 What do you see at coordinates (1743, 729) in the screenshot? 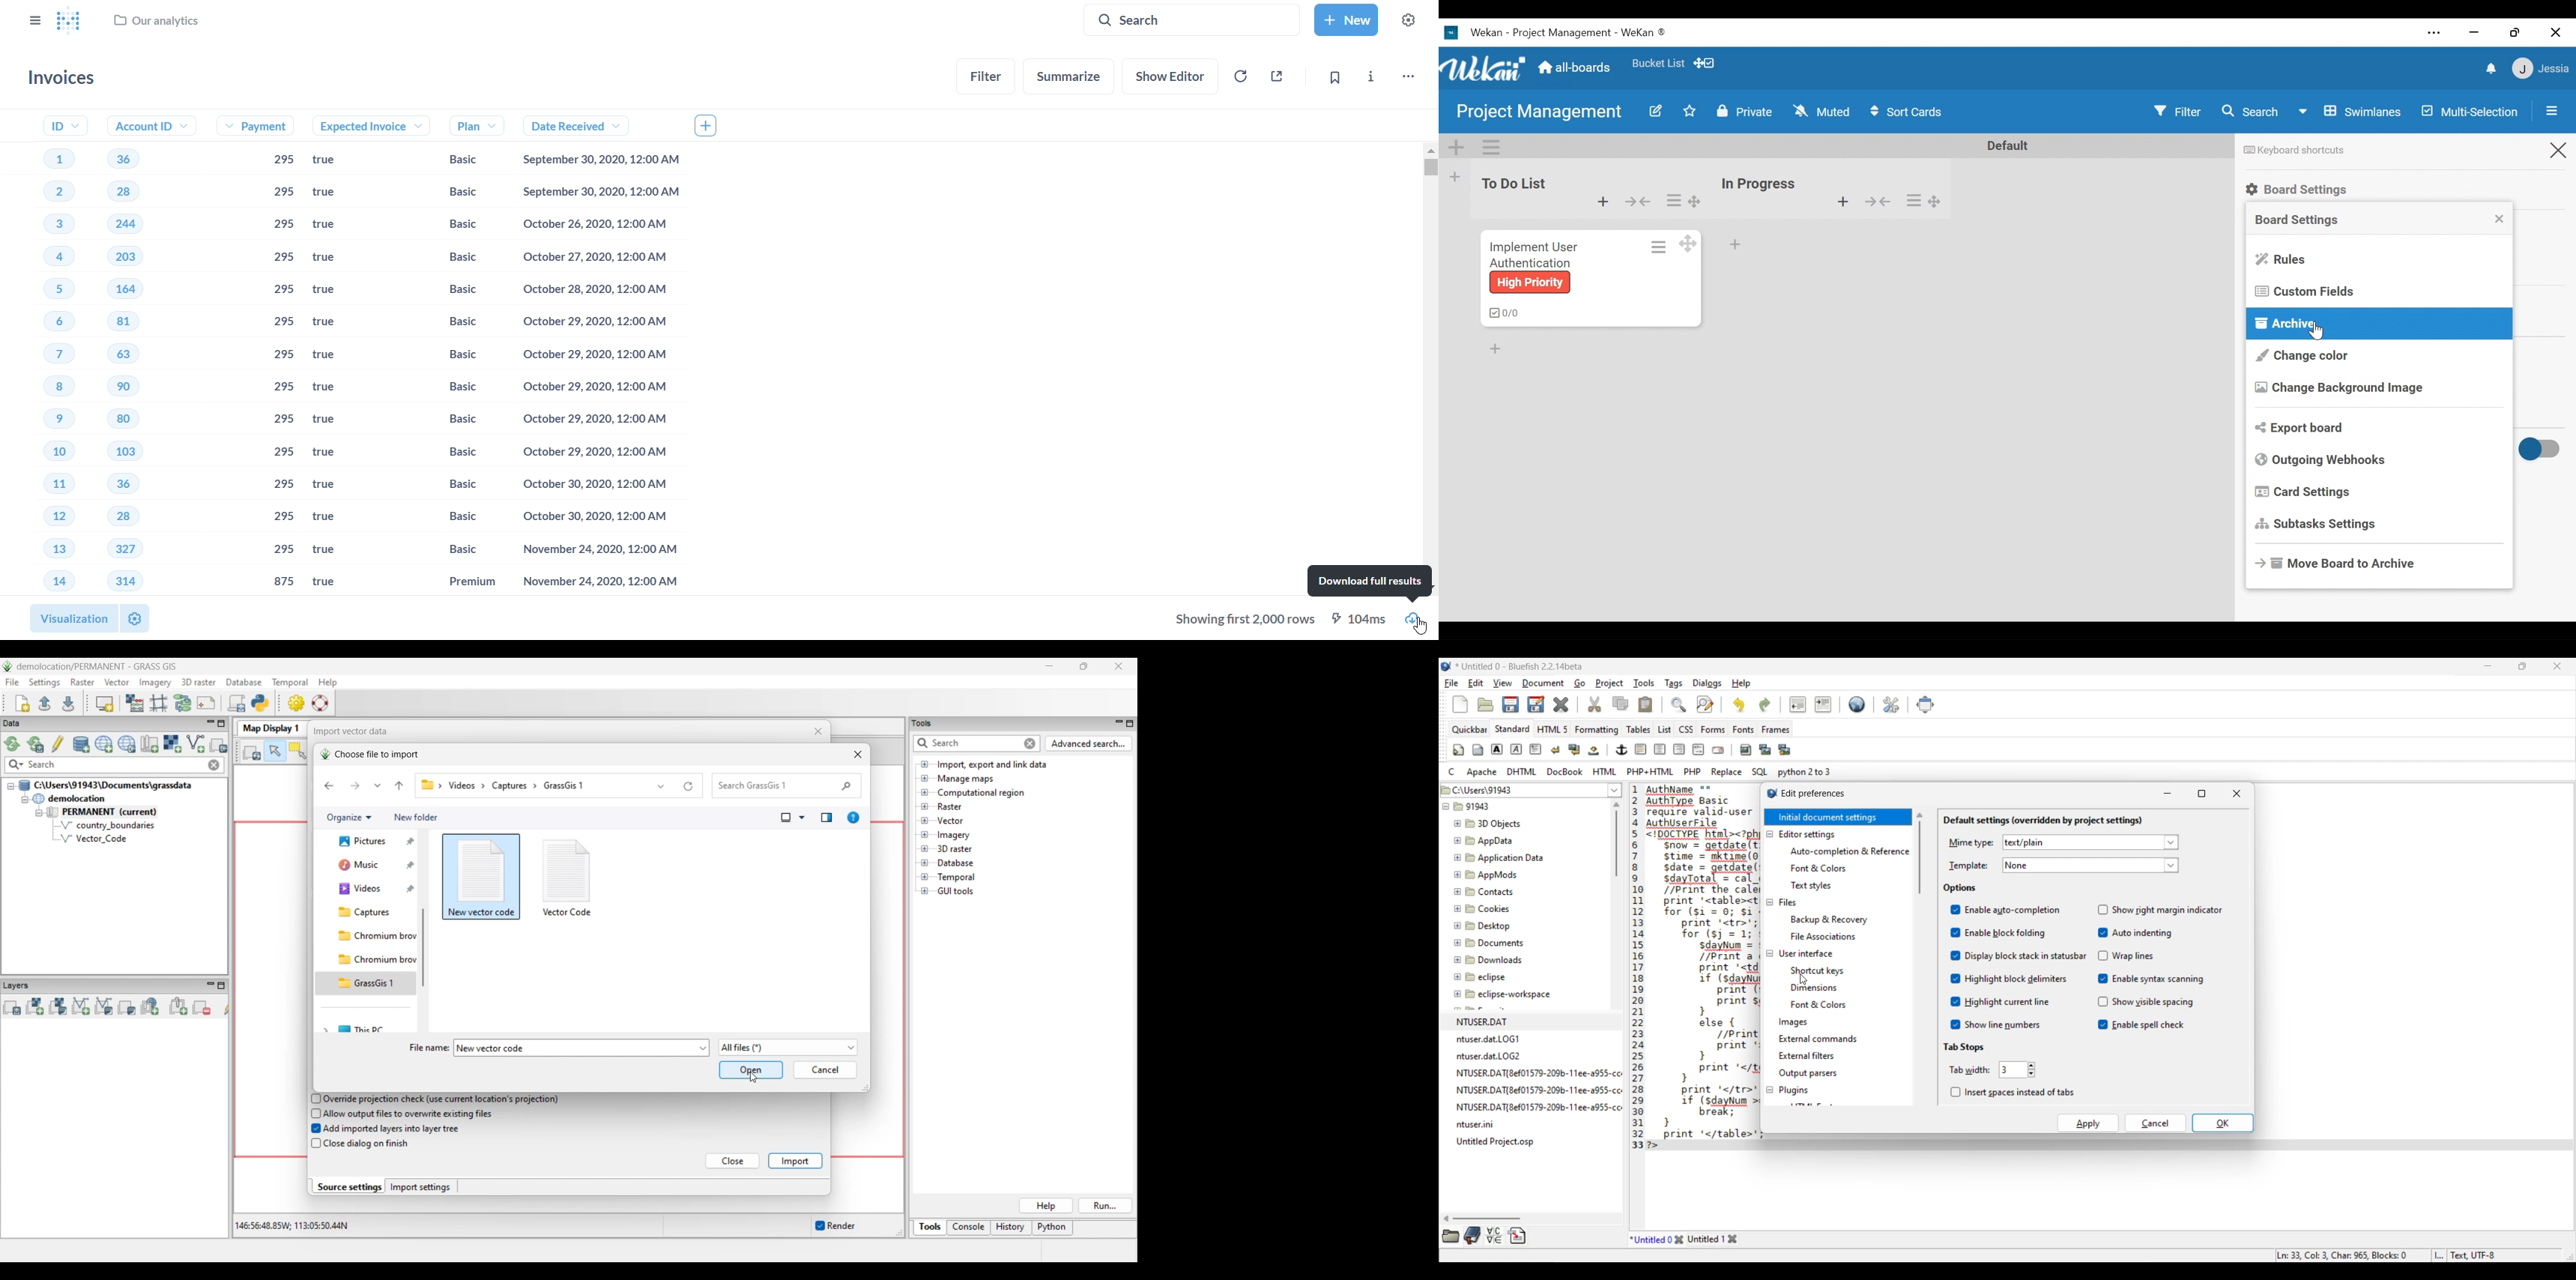
I see `Fonts` at bounding box center [1743, 729].